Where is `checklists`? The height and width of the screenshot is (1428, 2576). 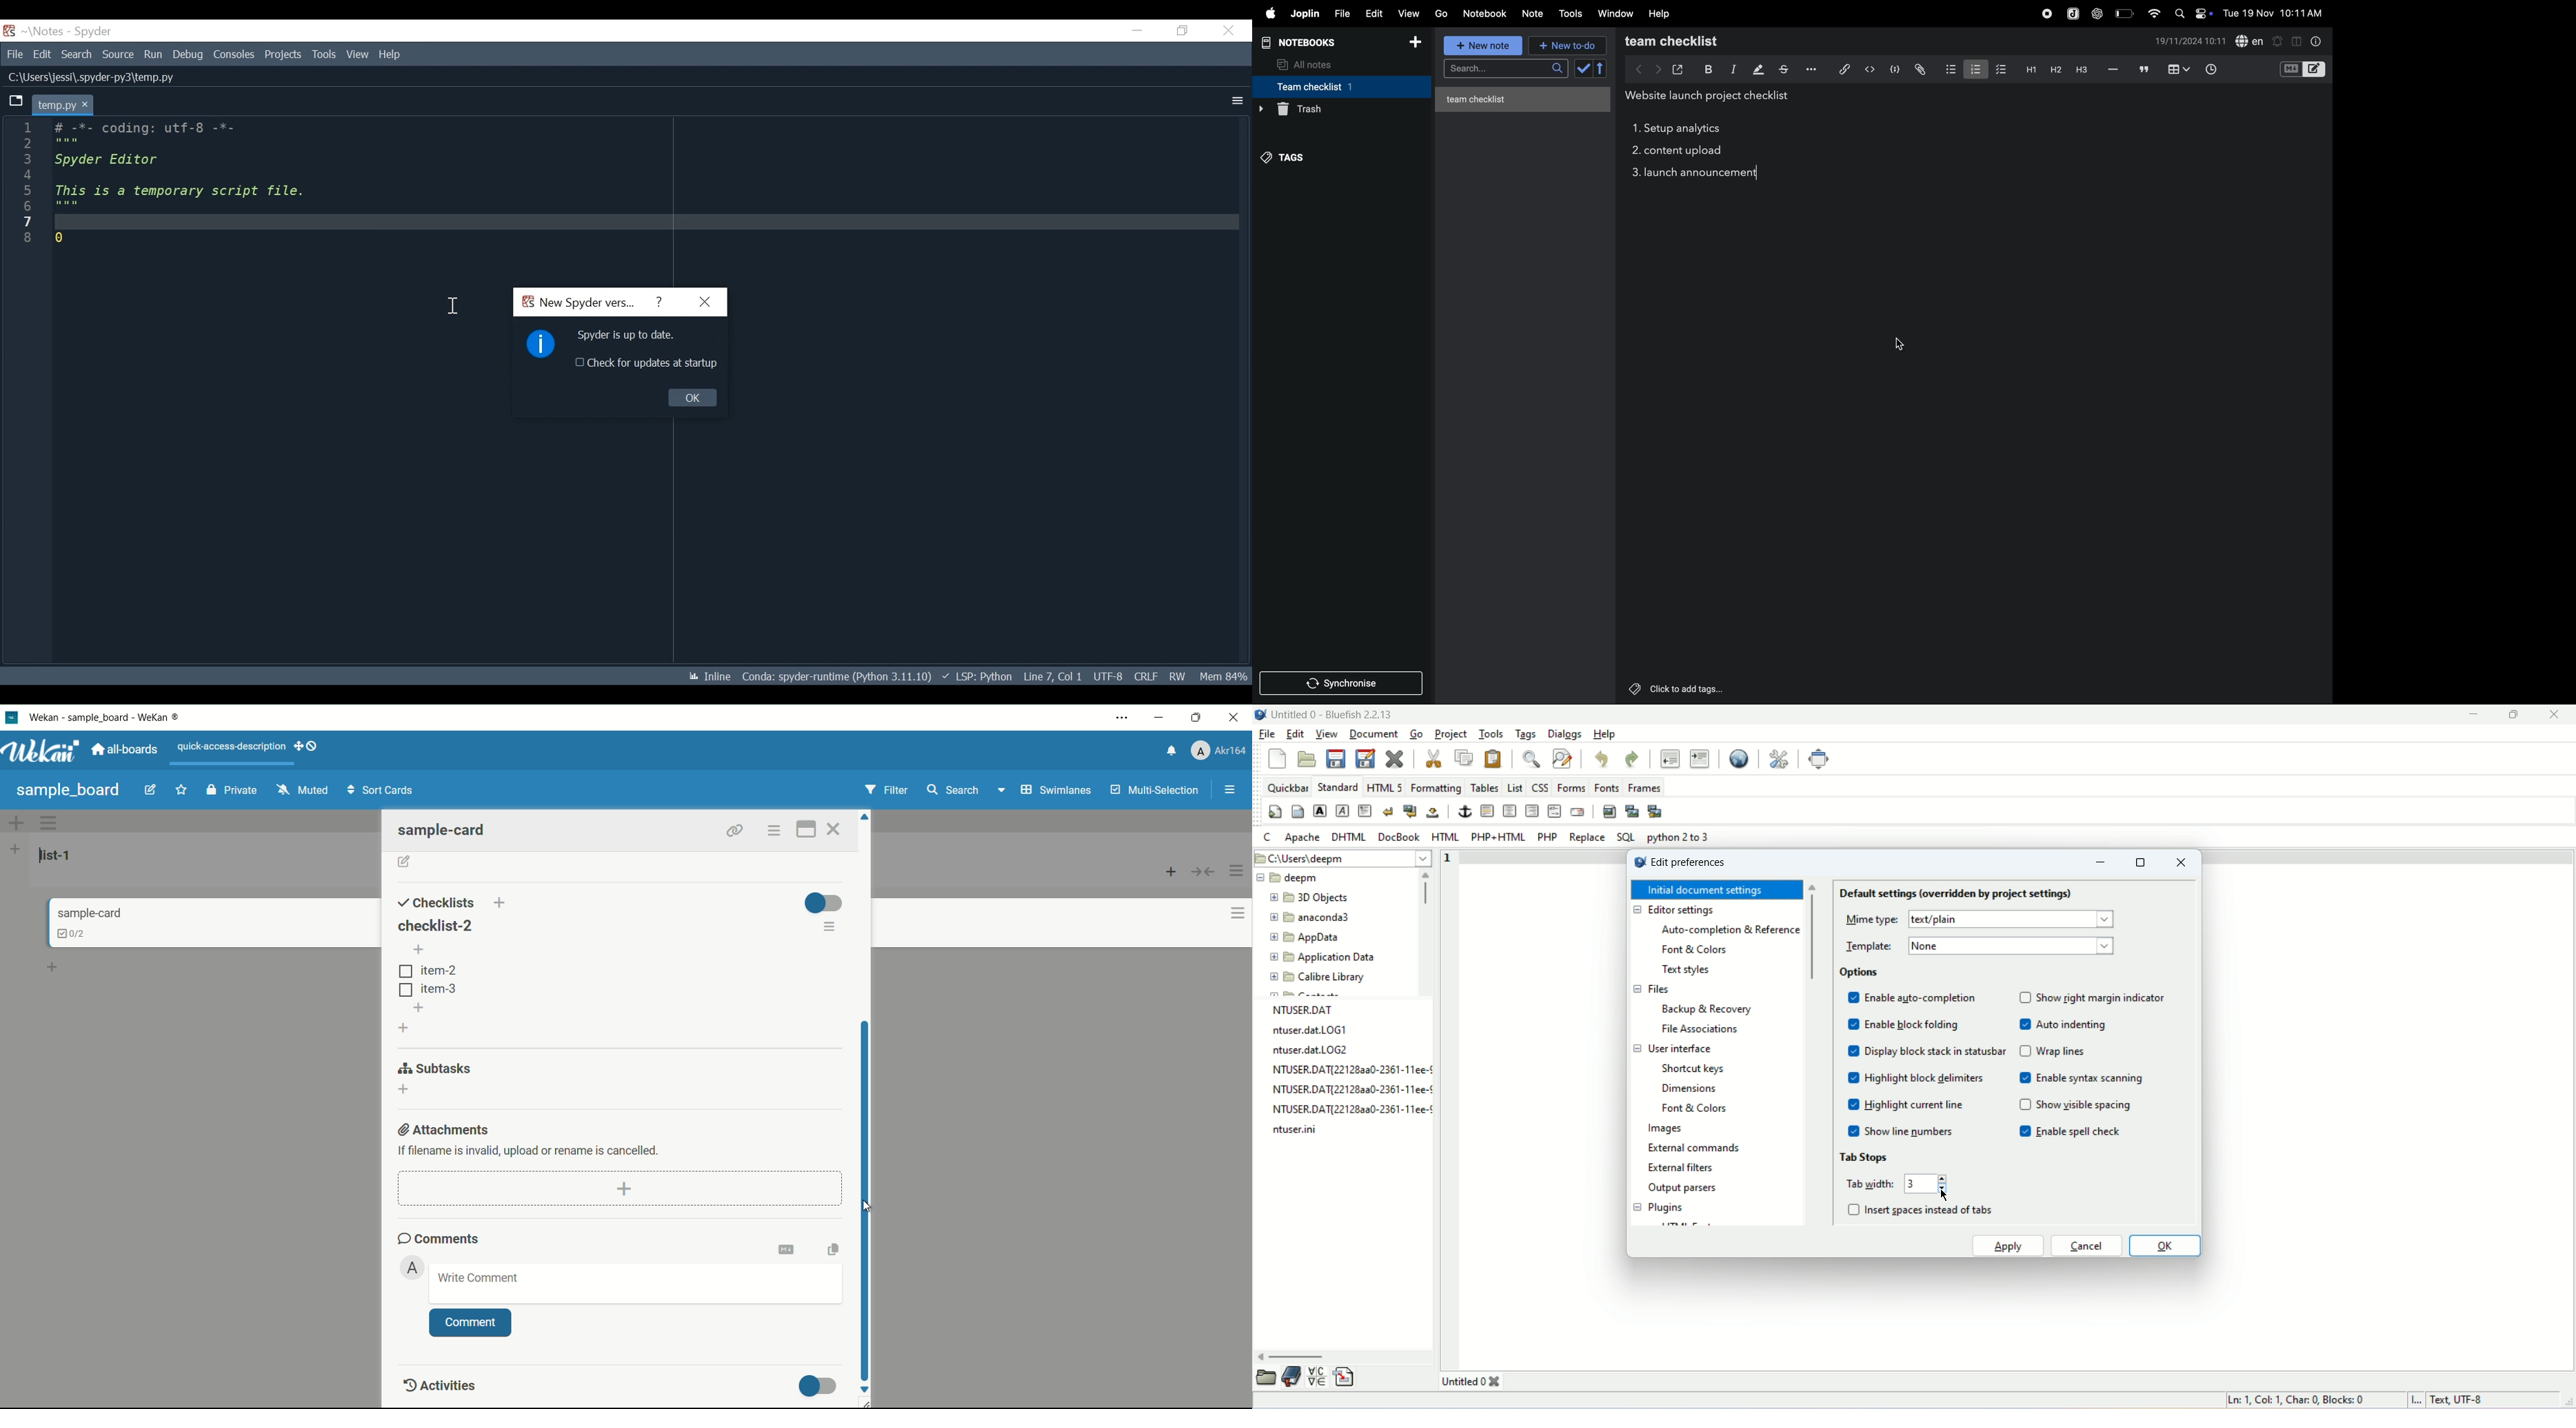
checklists is located at coordinates (437, 903).